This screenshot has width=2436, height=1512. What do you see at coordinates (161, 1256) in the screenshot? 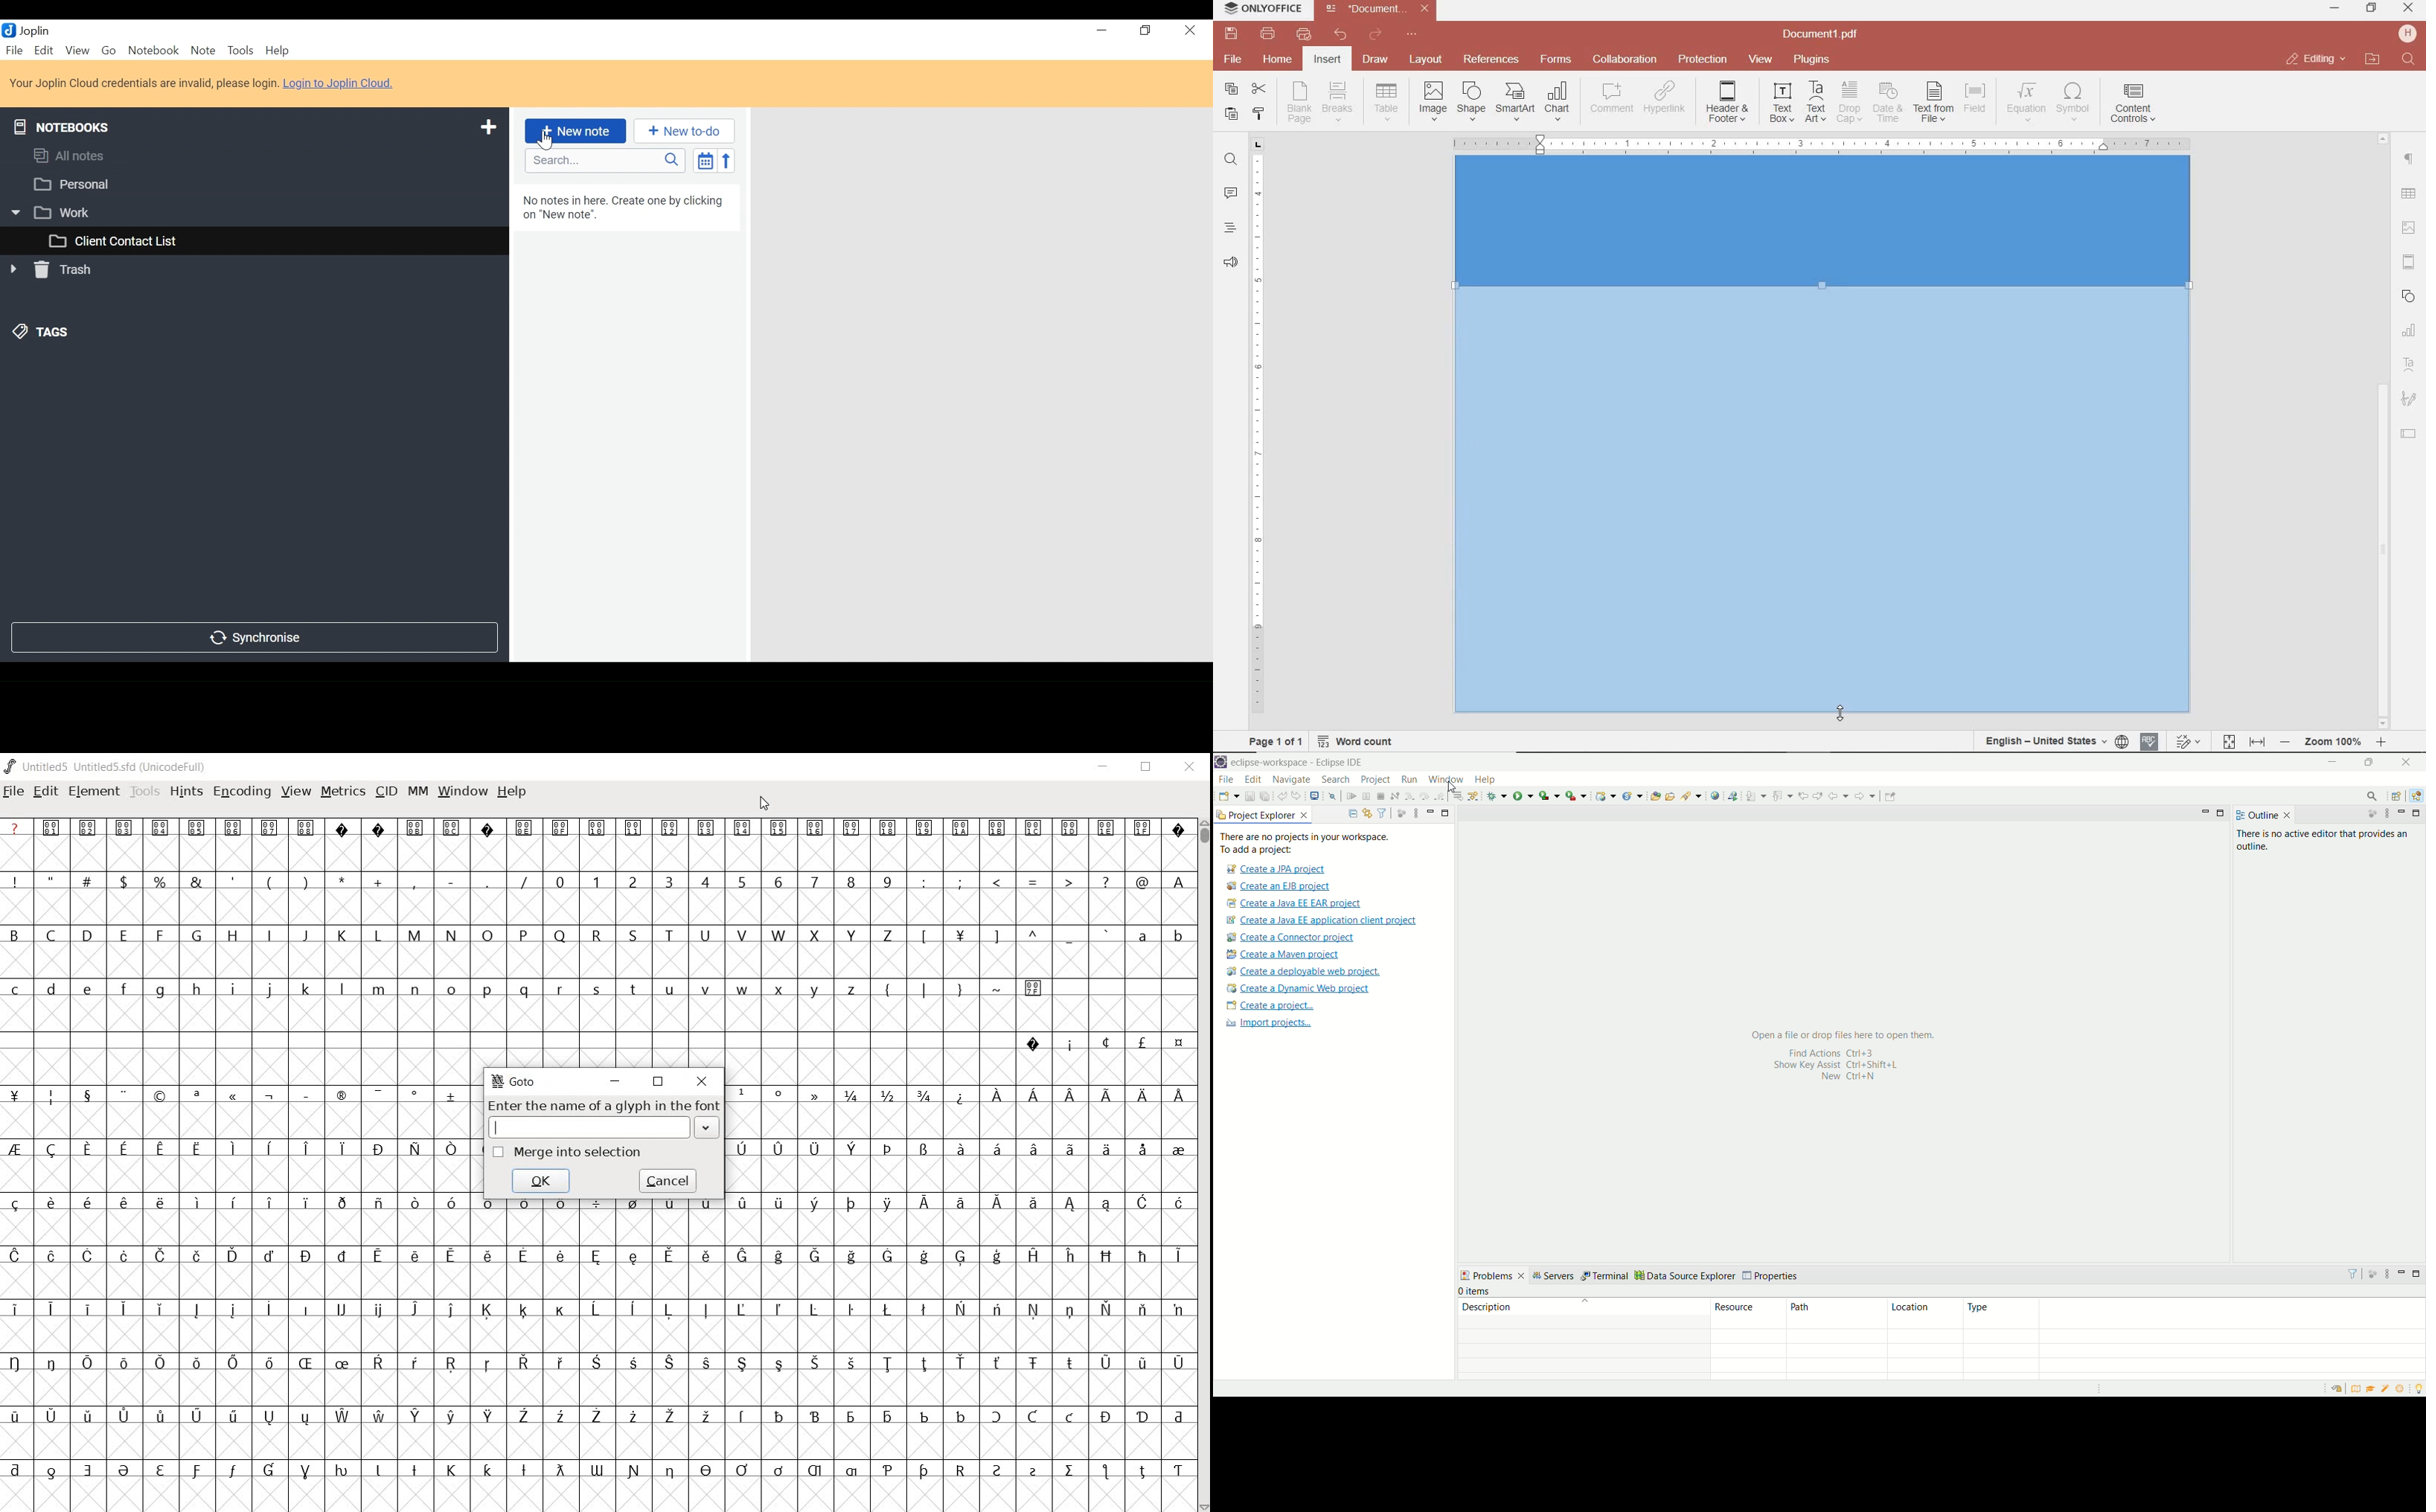
I see `Symbol` at bounding box center [161, 1256].